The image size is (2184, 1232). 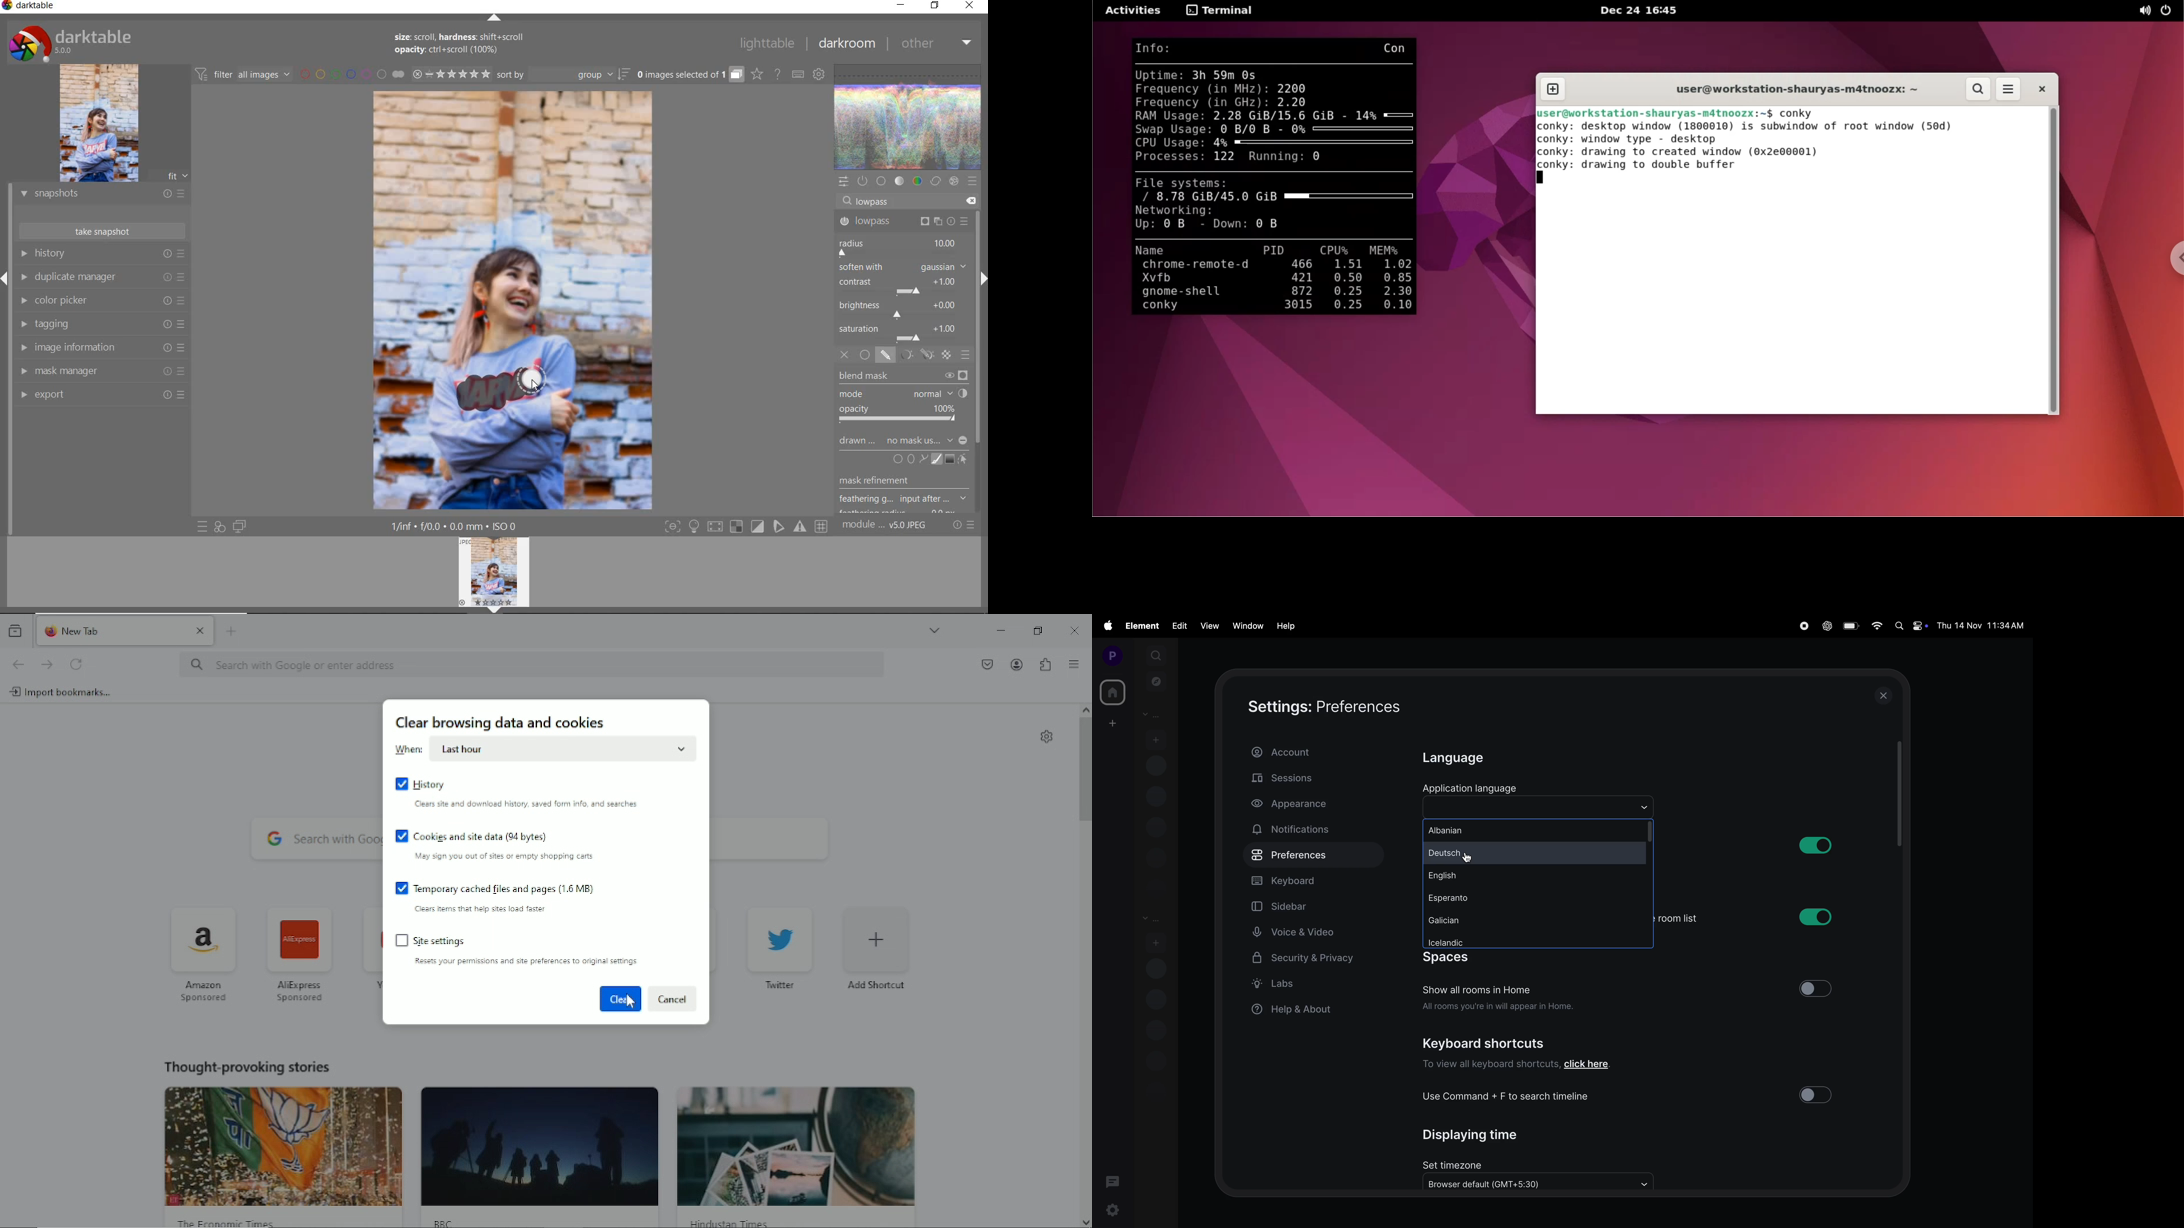 I want to click on reset or presets and preferences, so click(x=965, y=525).